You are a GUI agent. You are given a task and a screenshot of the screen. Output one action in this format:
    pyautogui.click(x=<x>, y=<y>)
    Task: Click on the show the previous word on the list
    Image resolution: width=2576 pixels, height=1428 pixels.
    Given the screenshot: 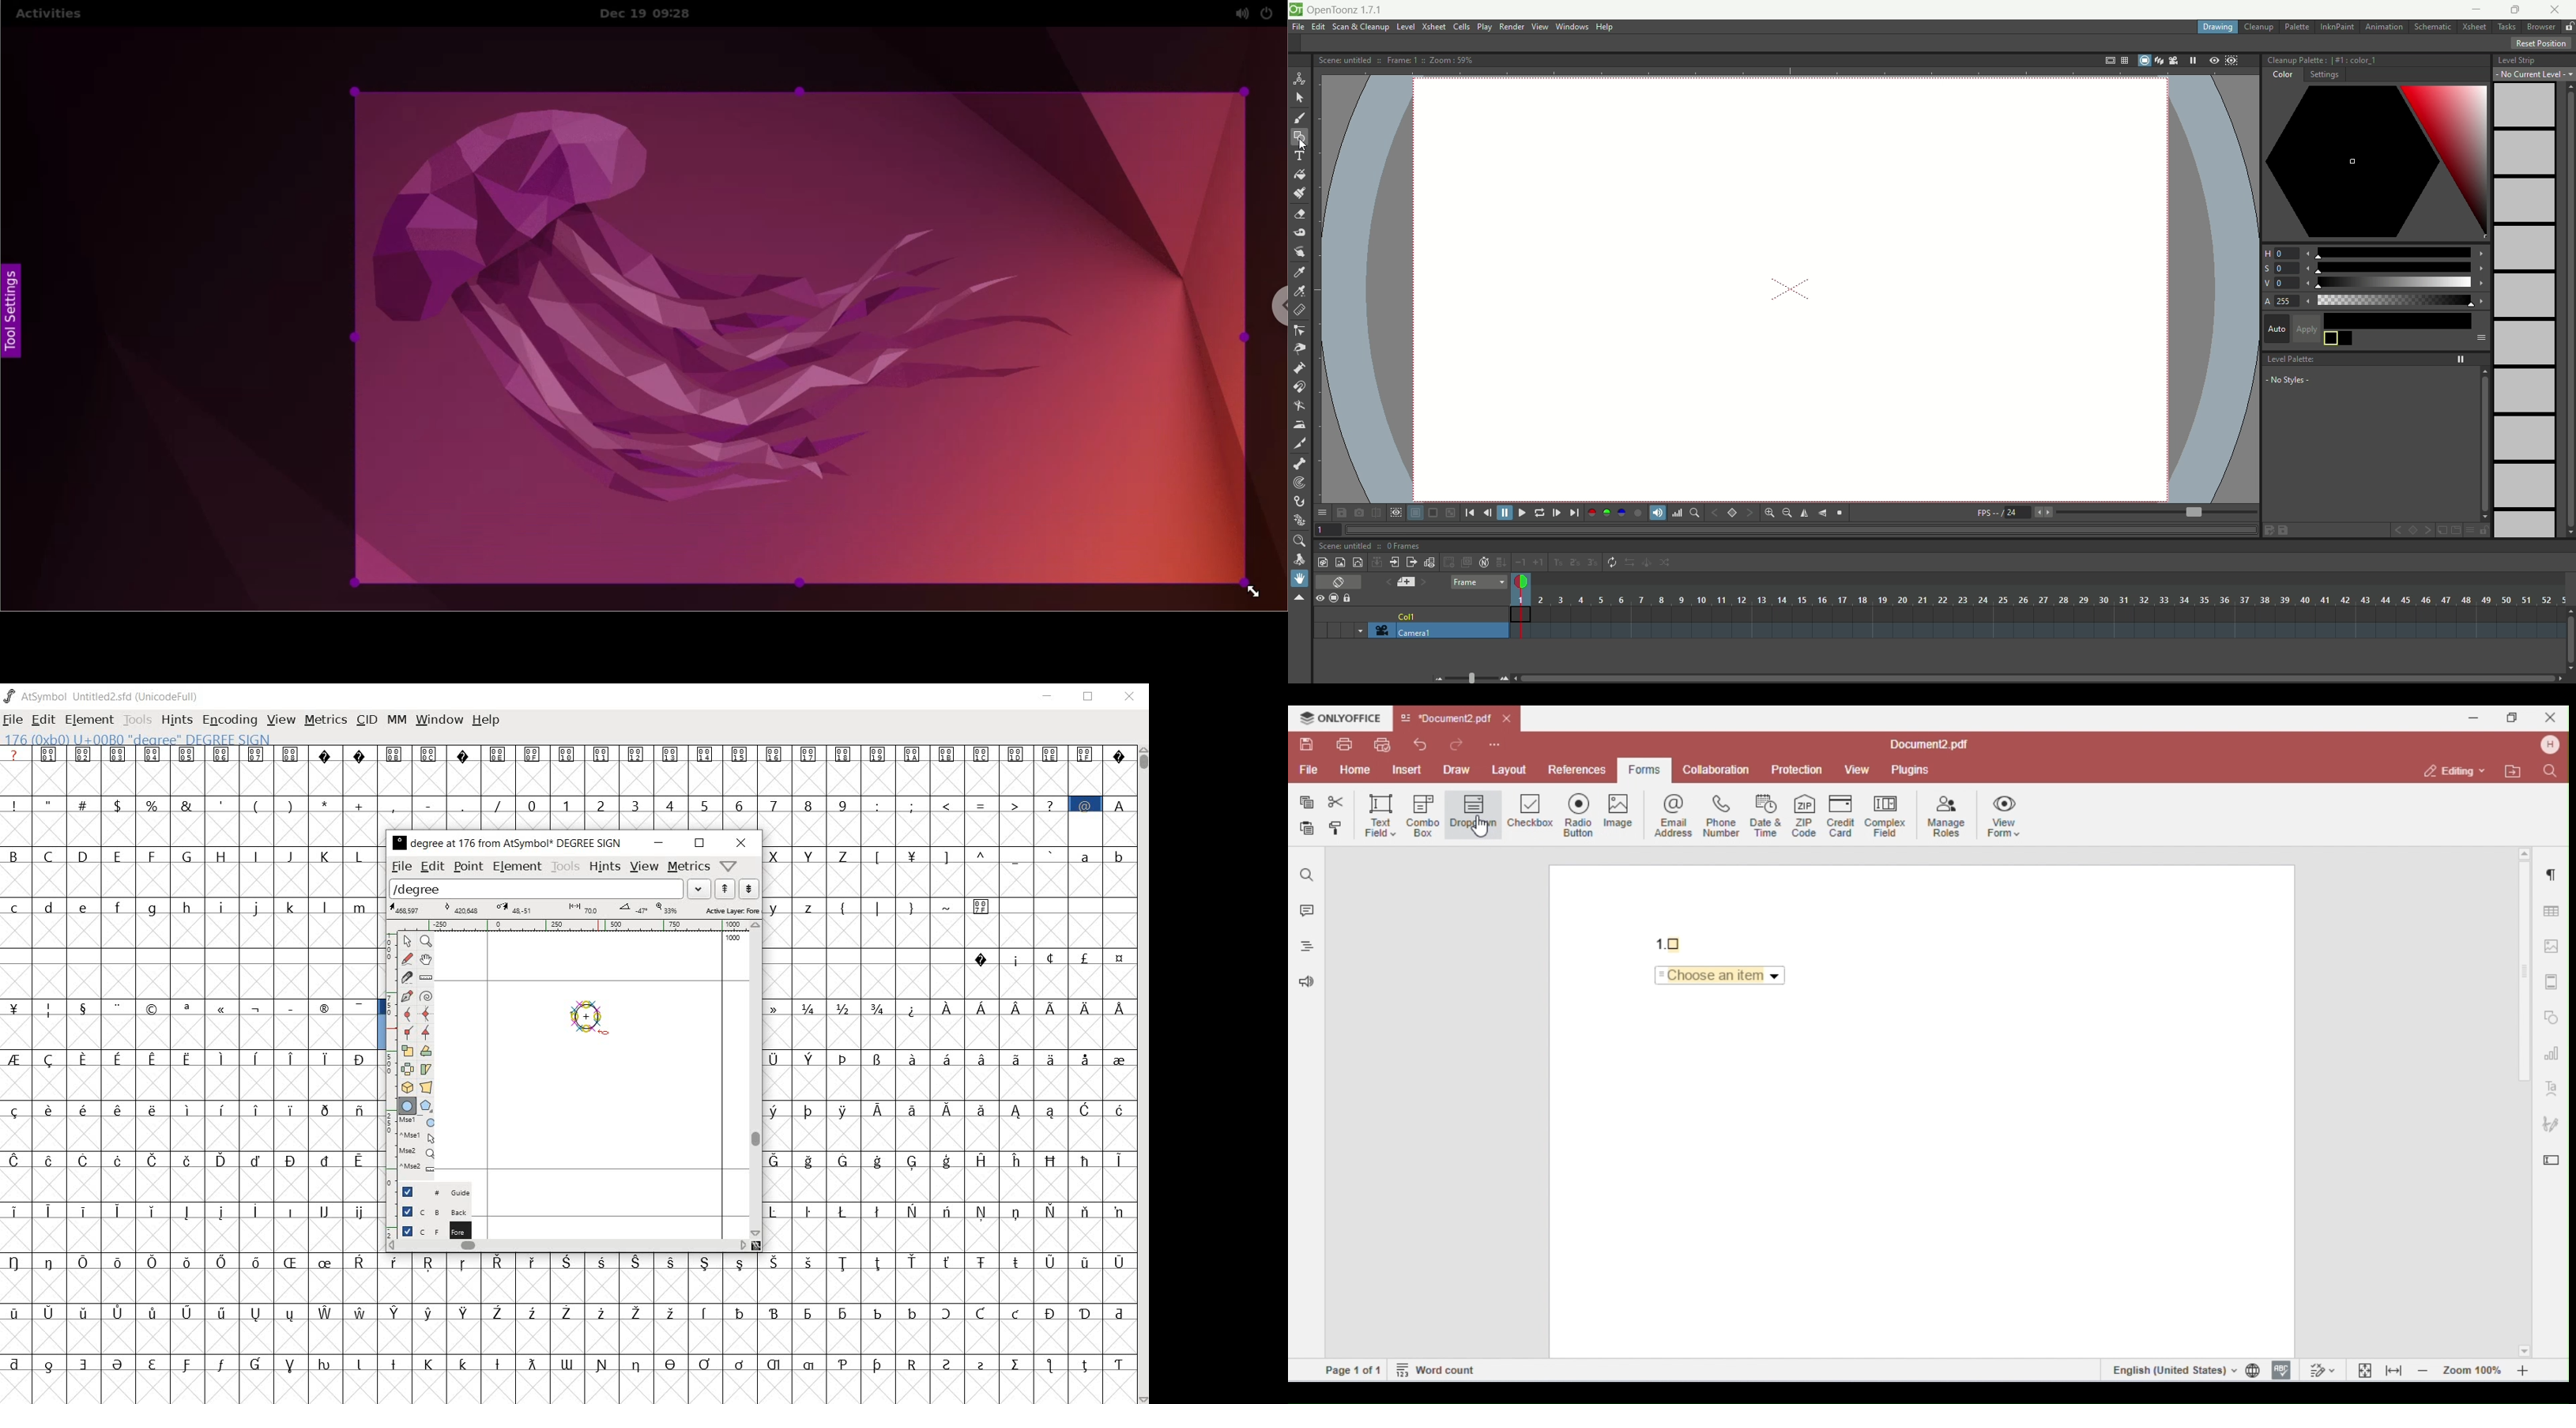 What is the action you would take?
    pyautogui.click(x=749, y=889)
    